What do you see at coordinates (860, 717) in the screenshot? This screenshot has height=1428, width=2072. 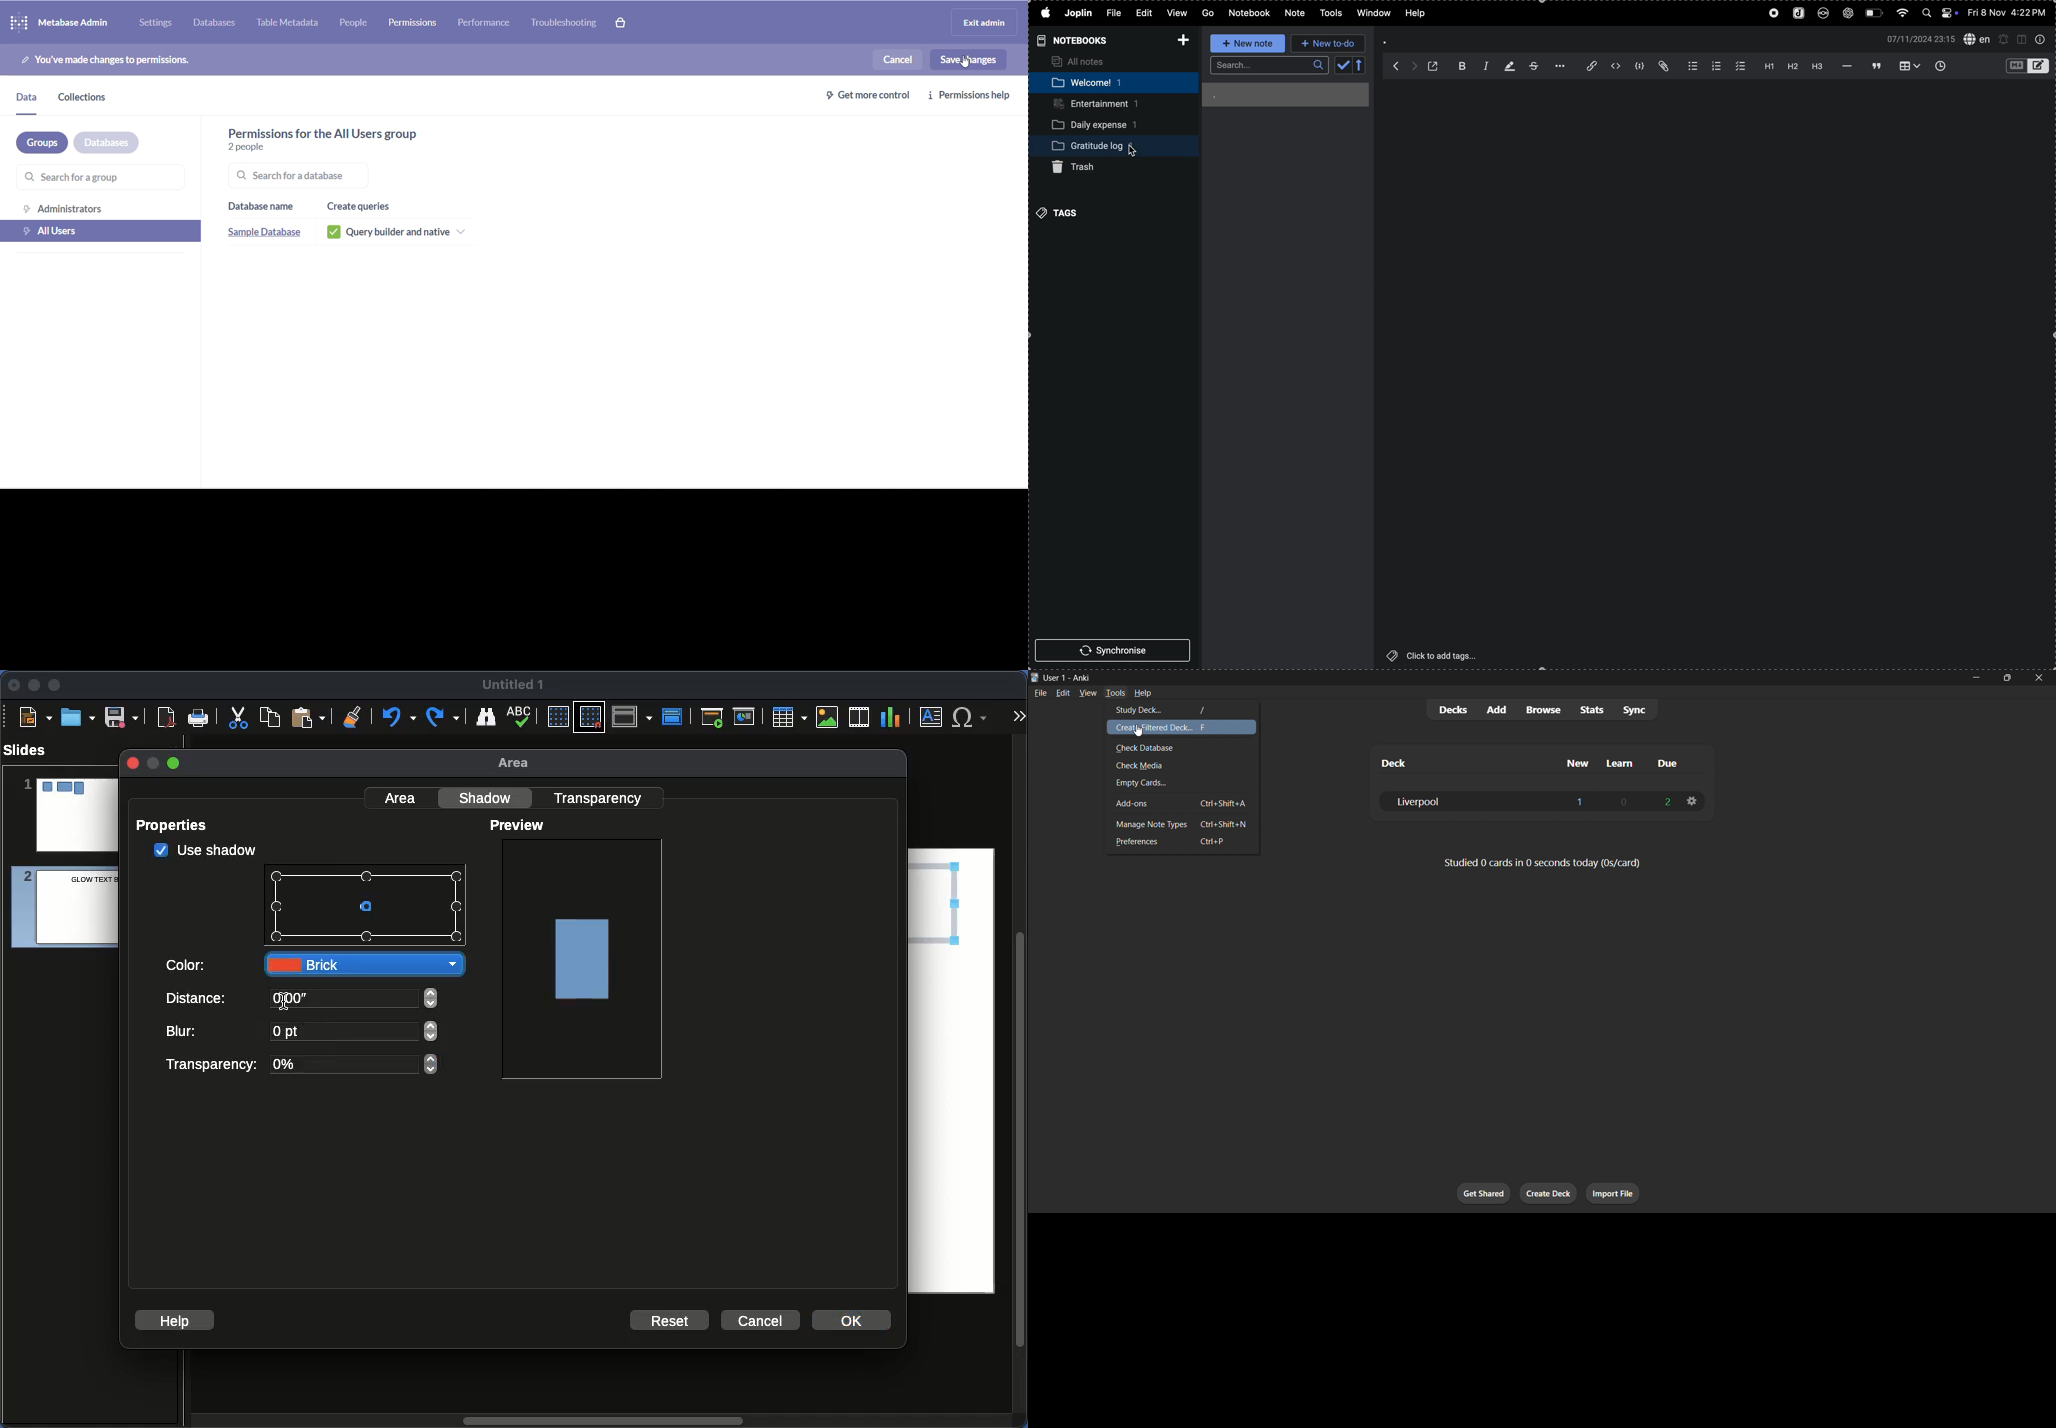 I see `Audio or video` at bounding box center [860, 717].